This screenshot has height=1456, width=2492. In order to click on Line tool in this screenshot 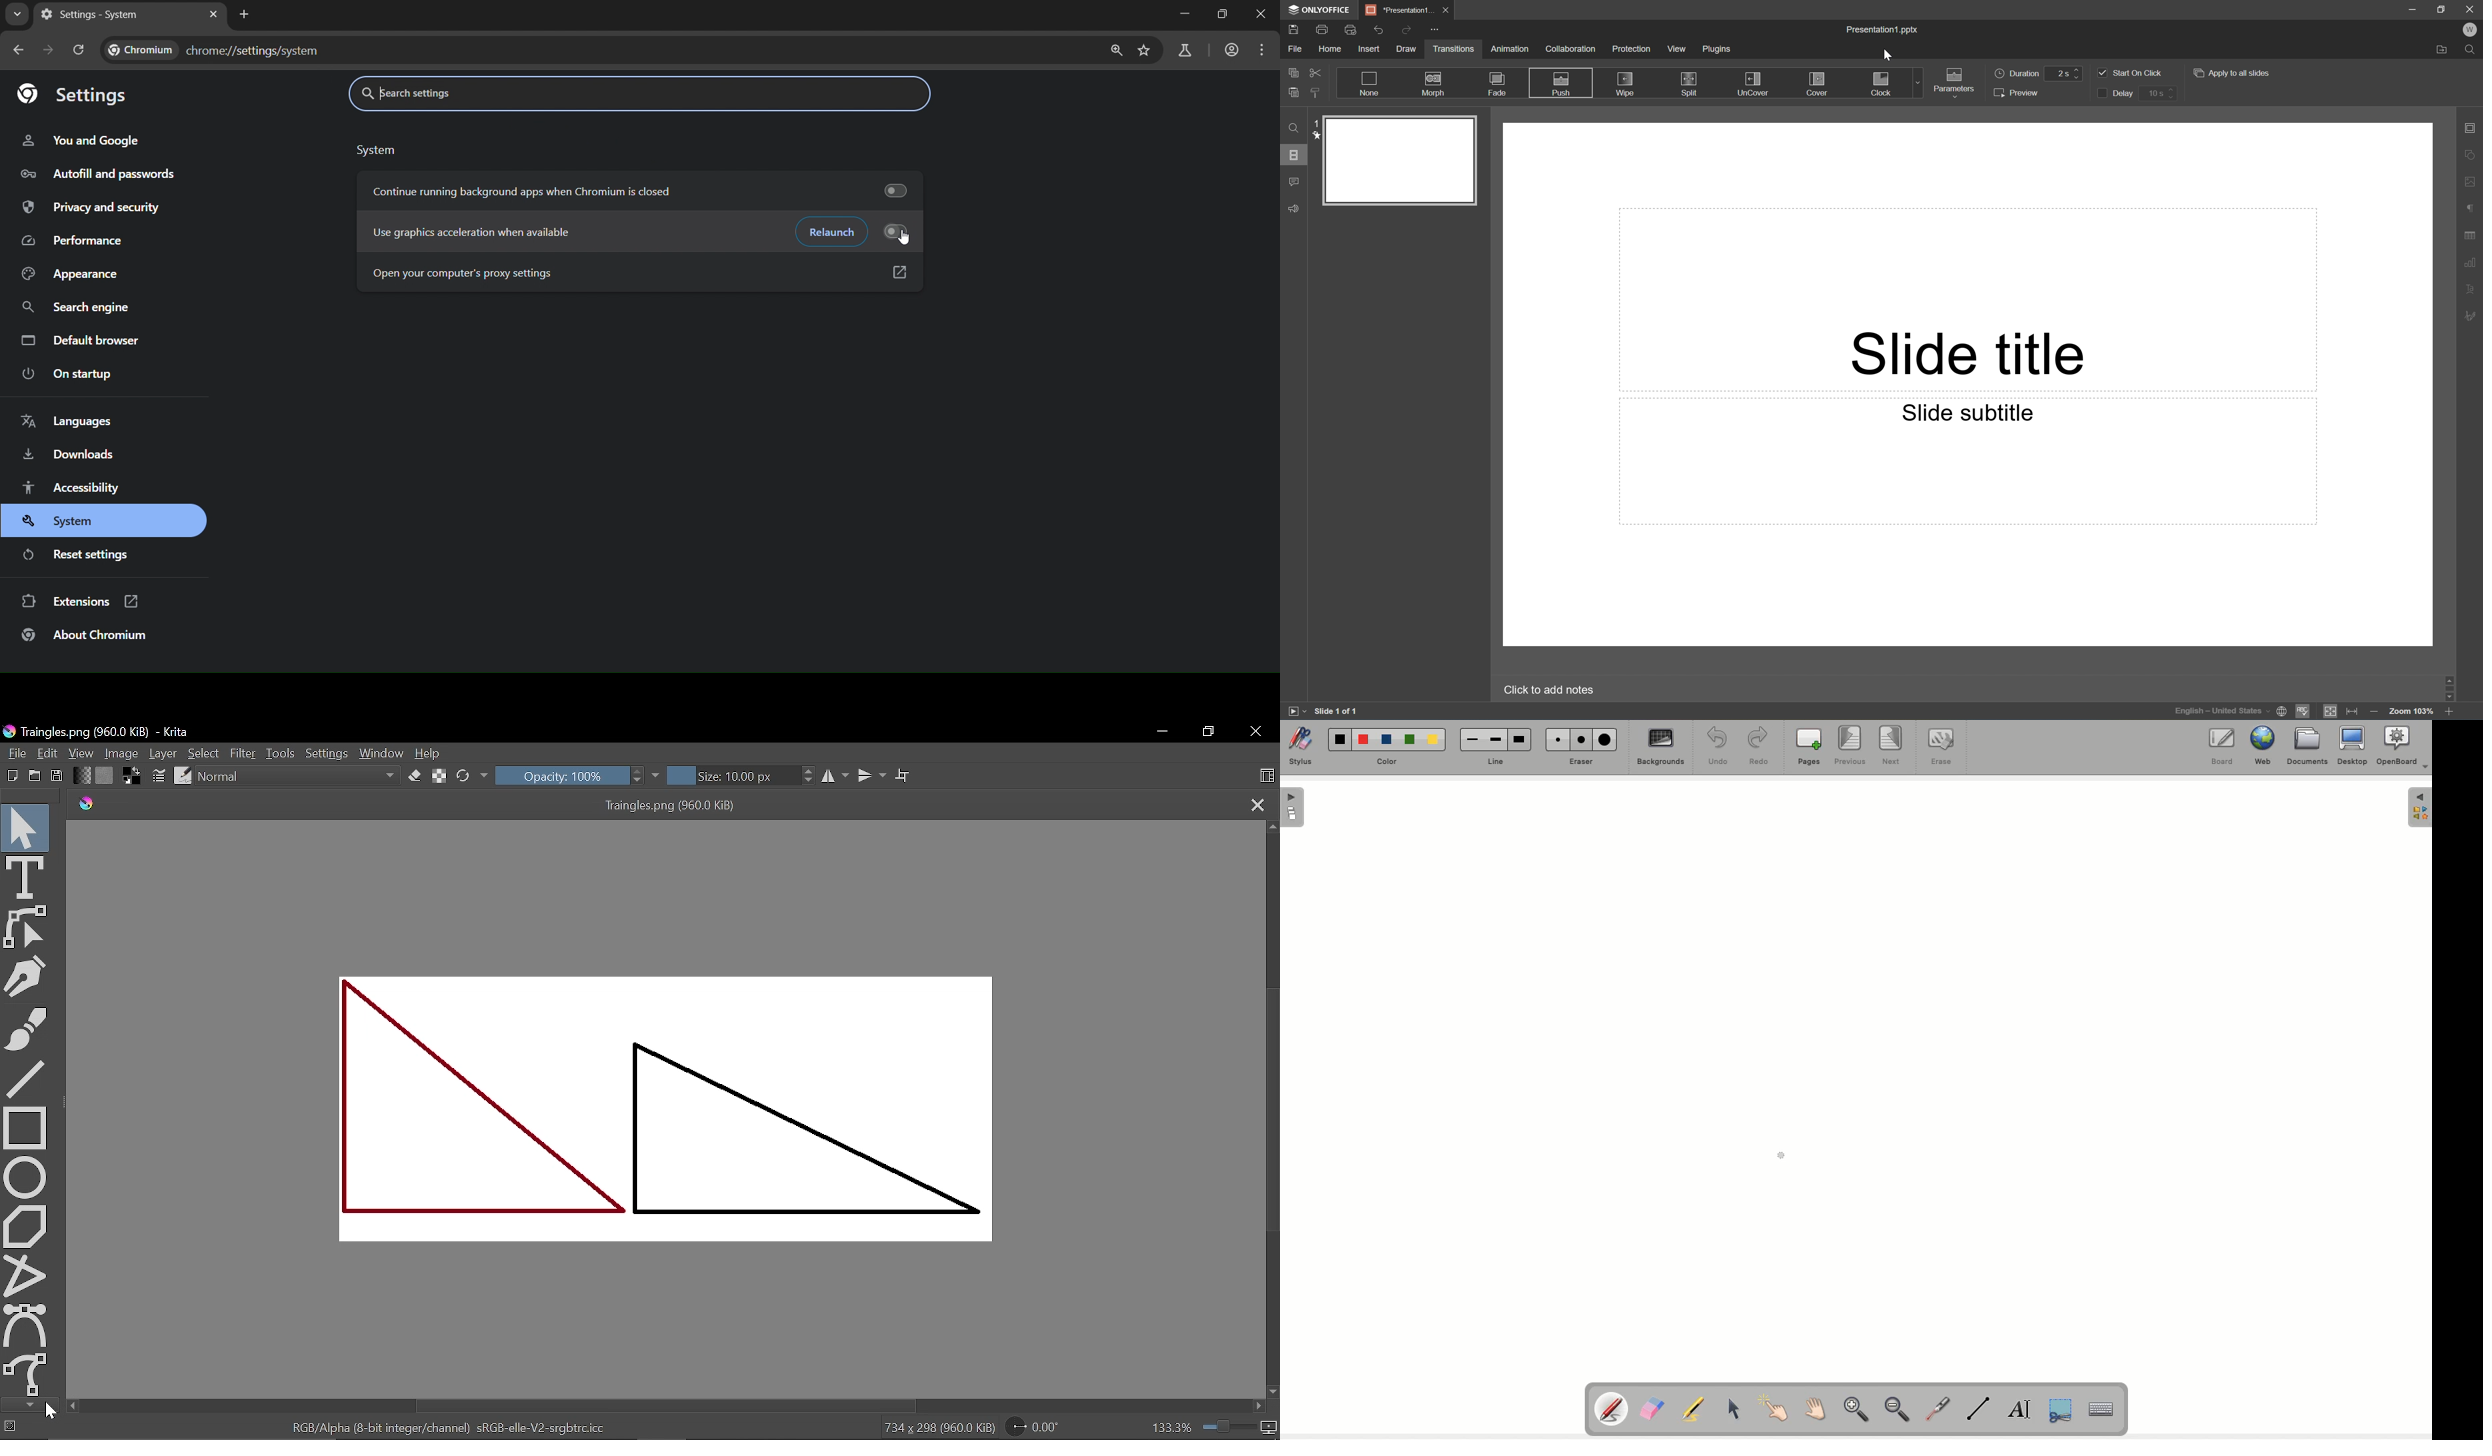, I will do `click(28, 1078)`.